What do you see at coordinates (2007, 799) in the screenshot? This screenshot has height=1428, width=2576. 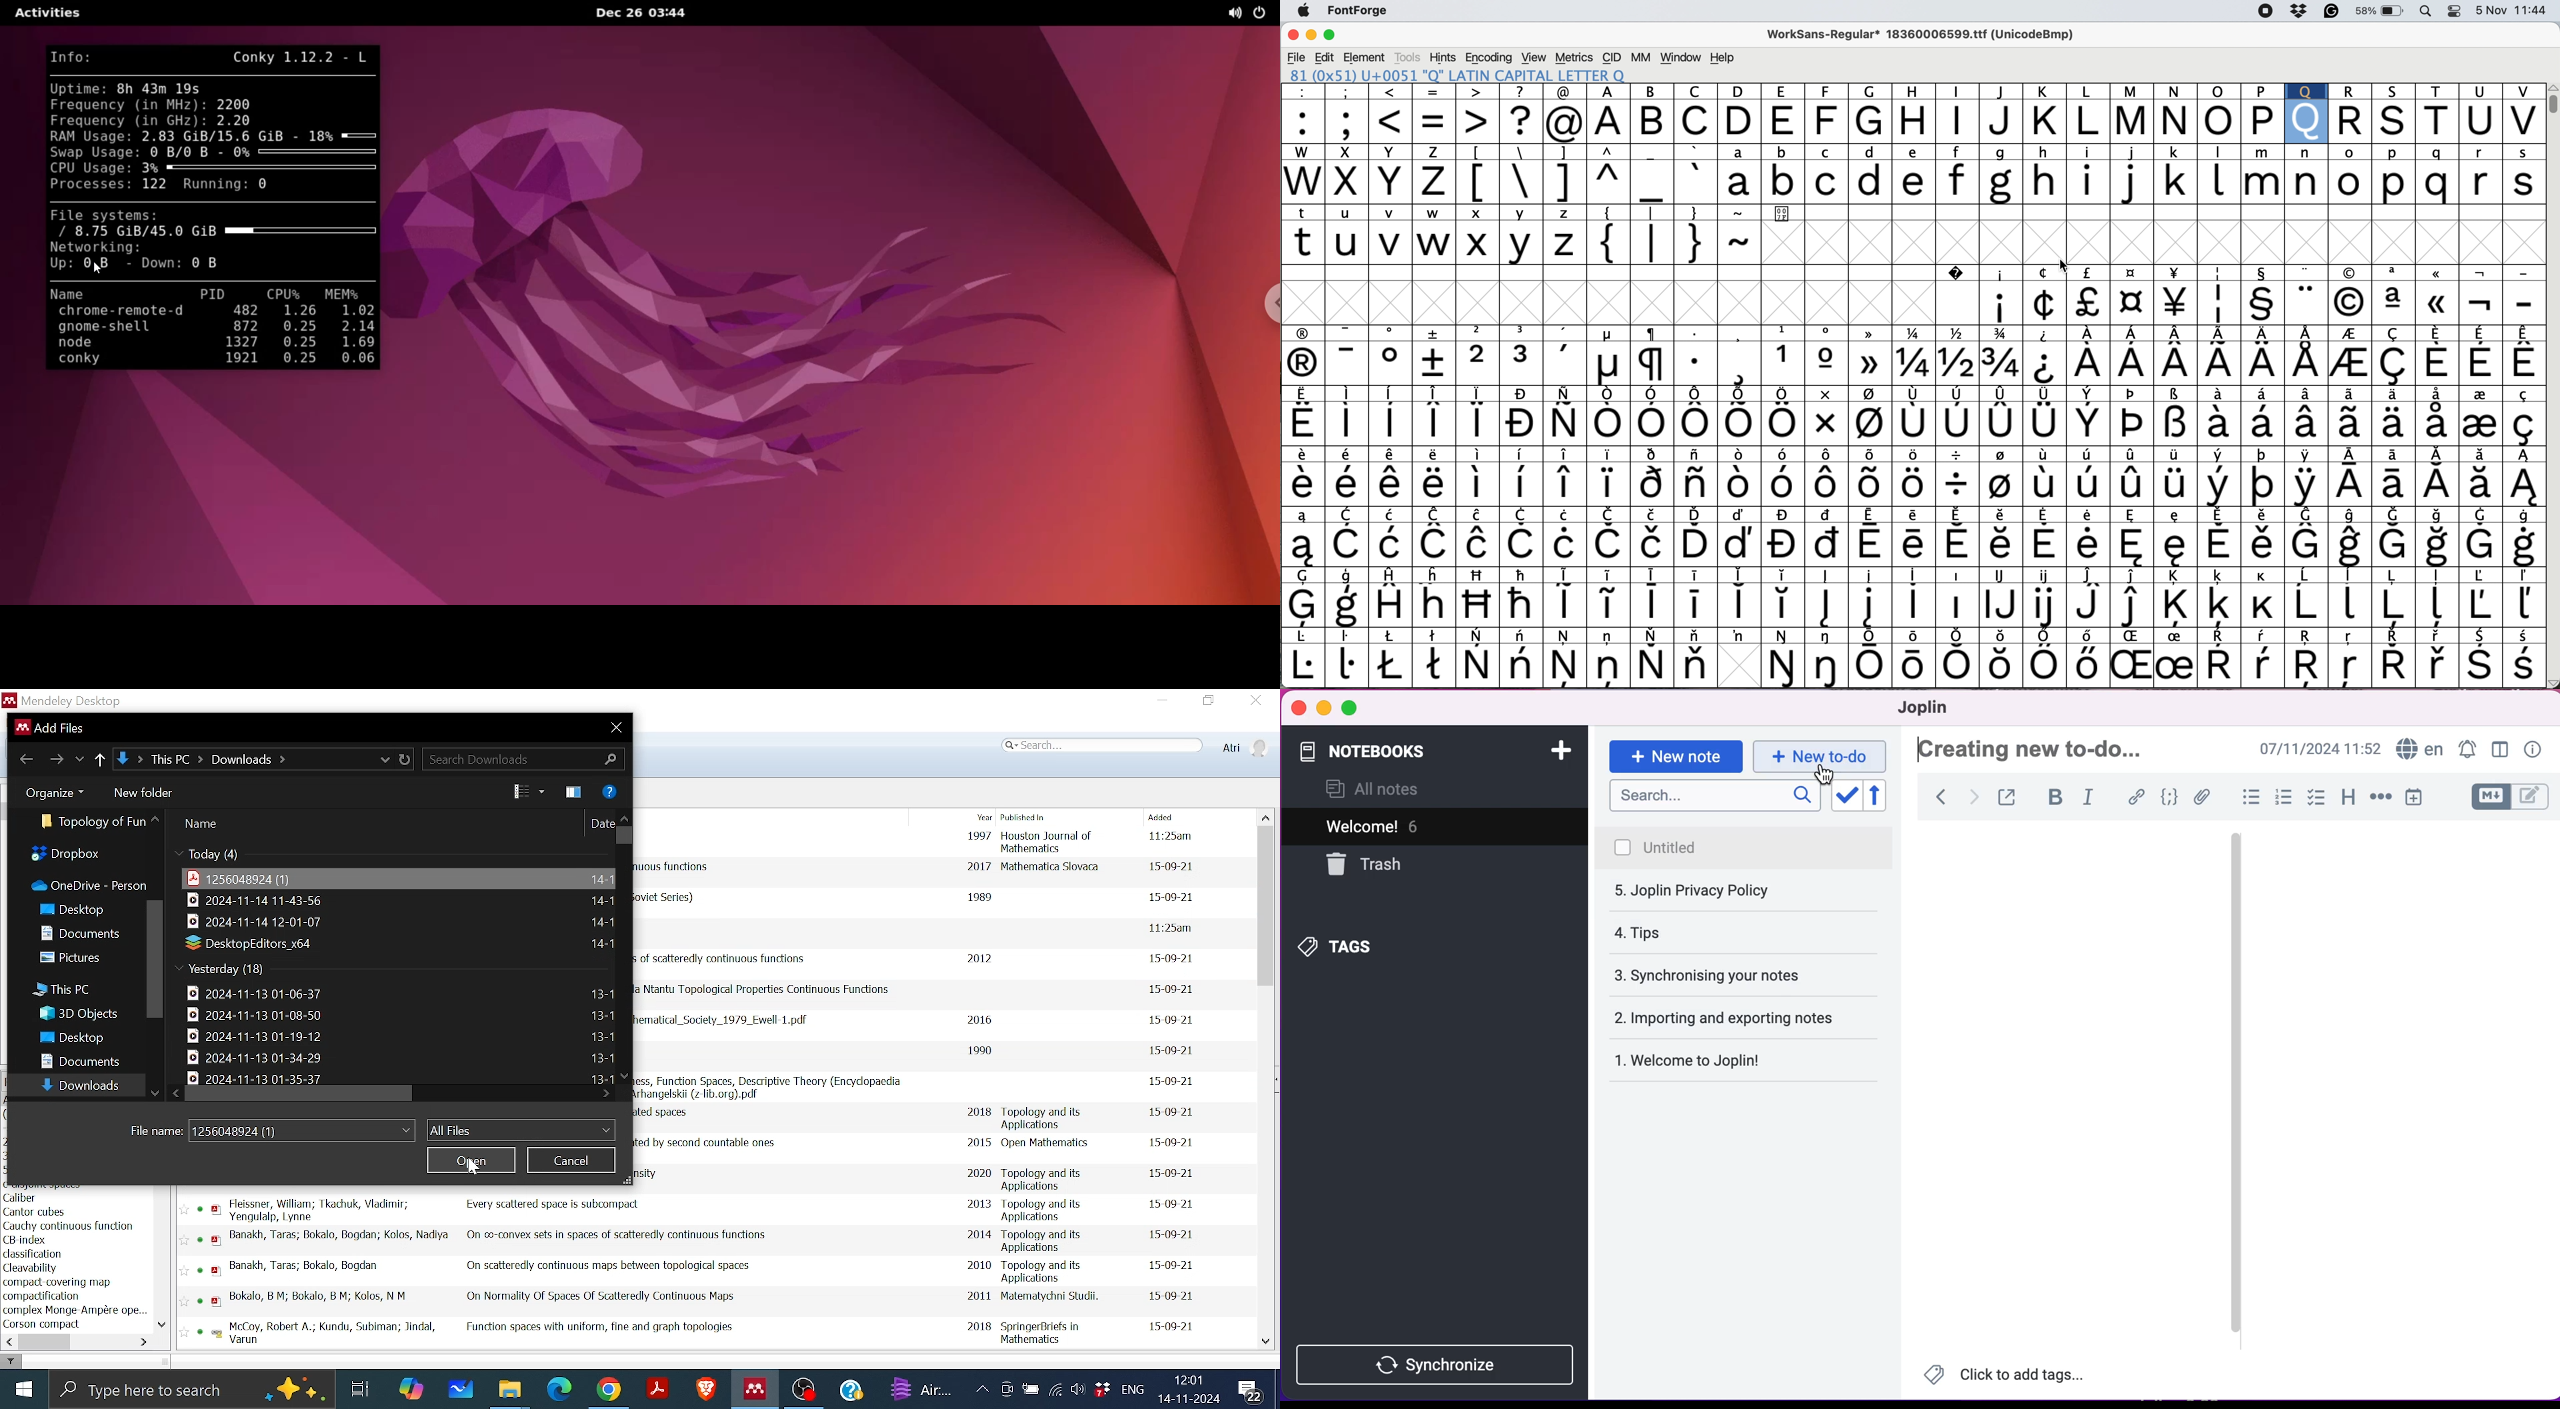 I see `toggle external editing` at bounding box center [2007, 799].